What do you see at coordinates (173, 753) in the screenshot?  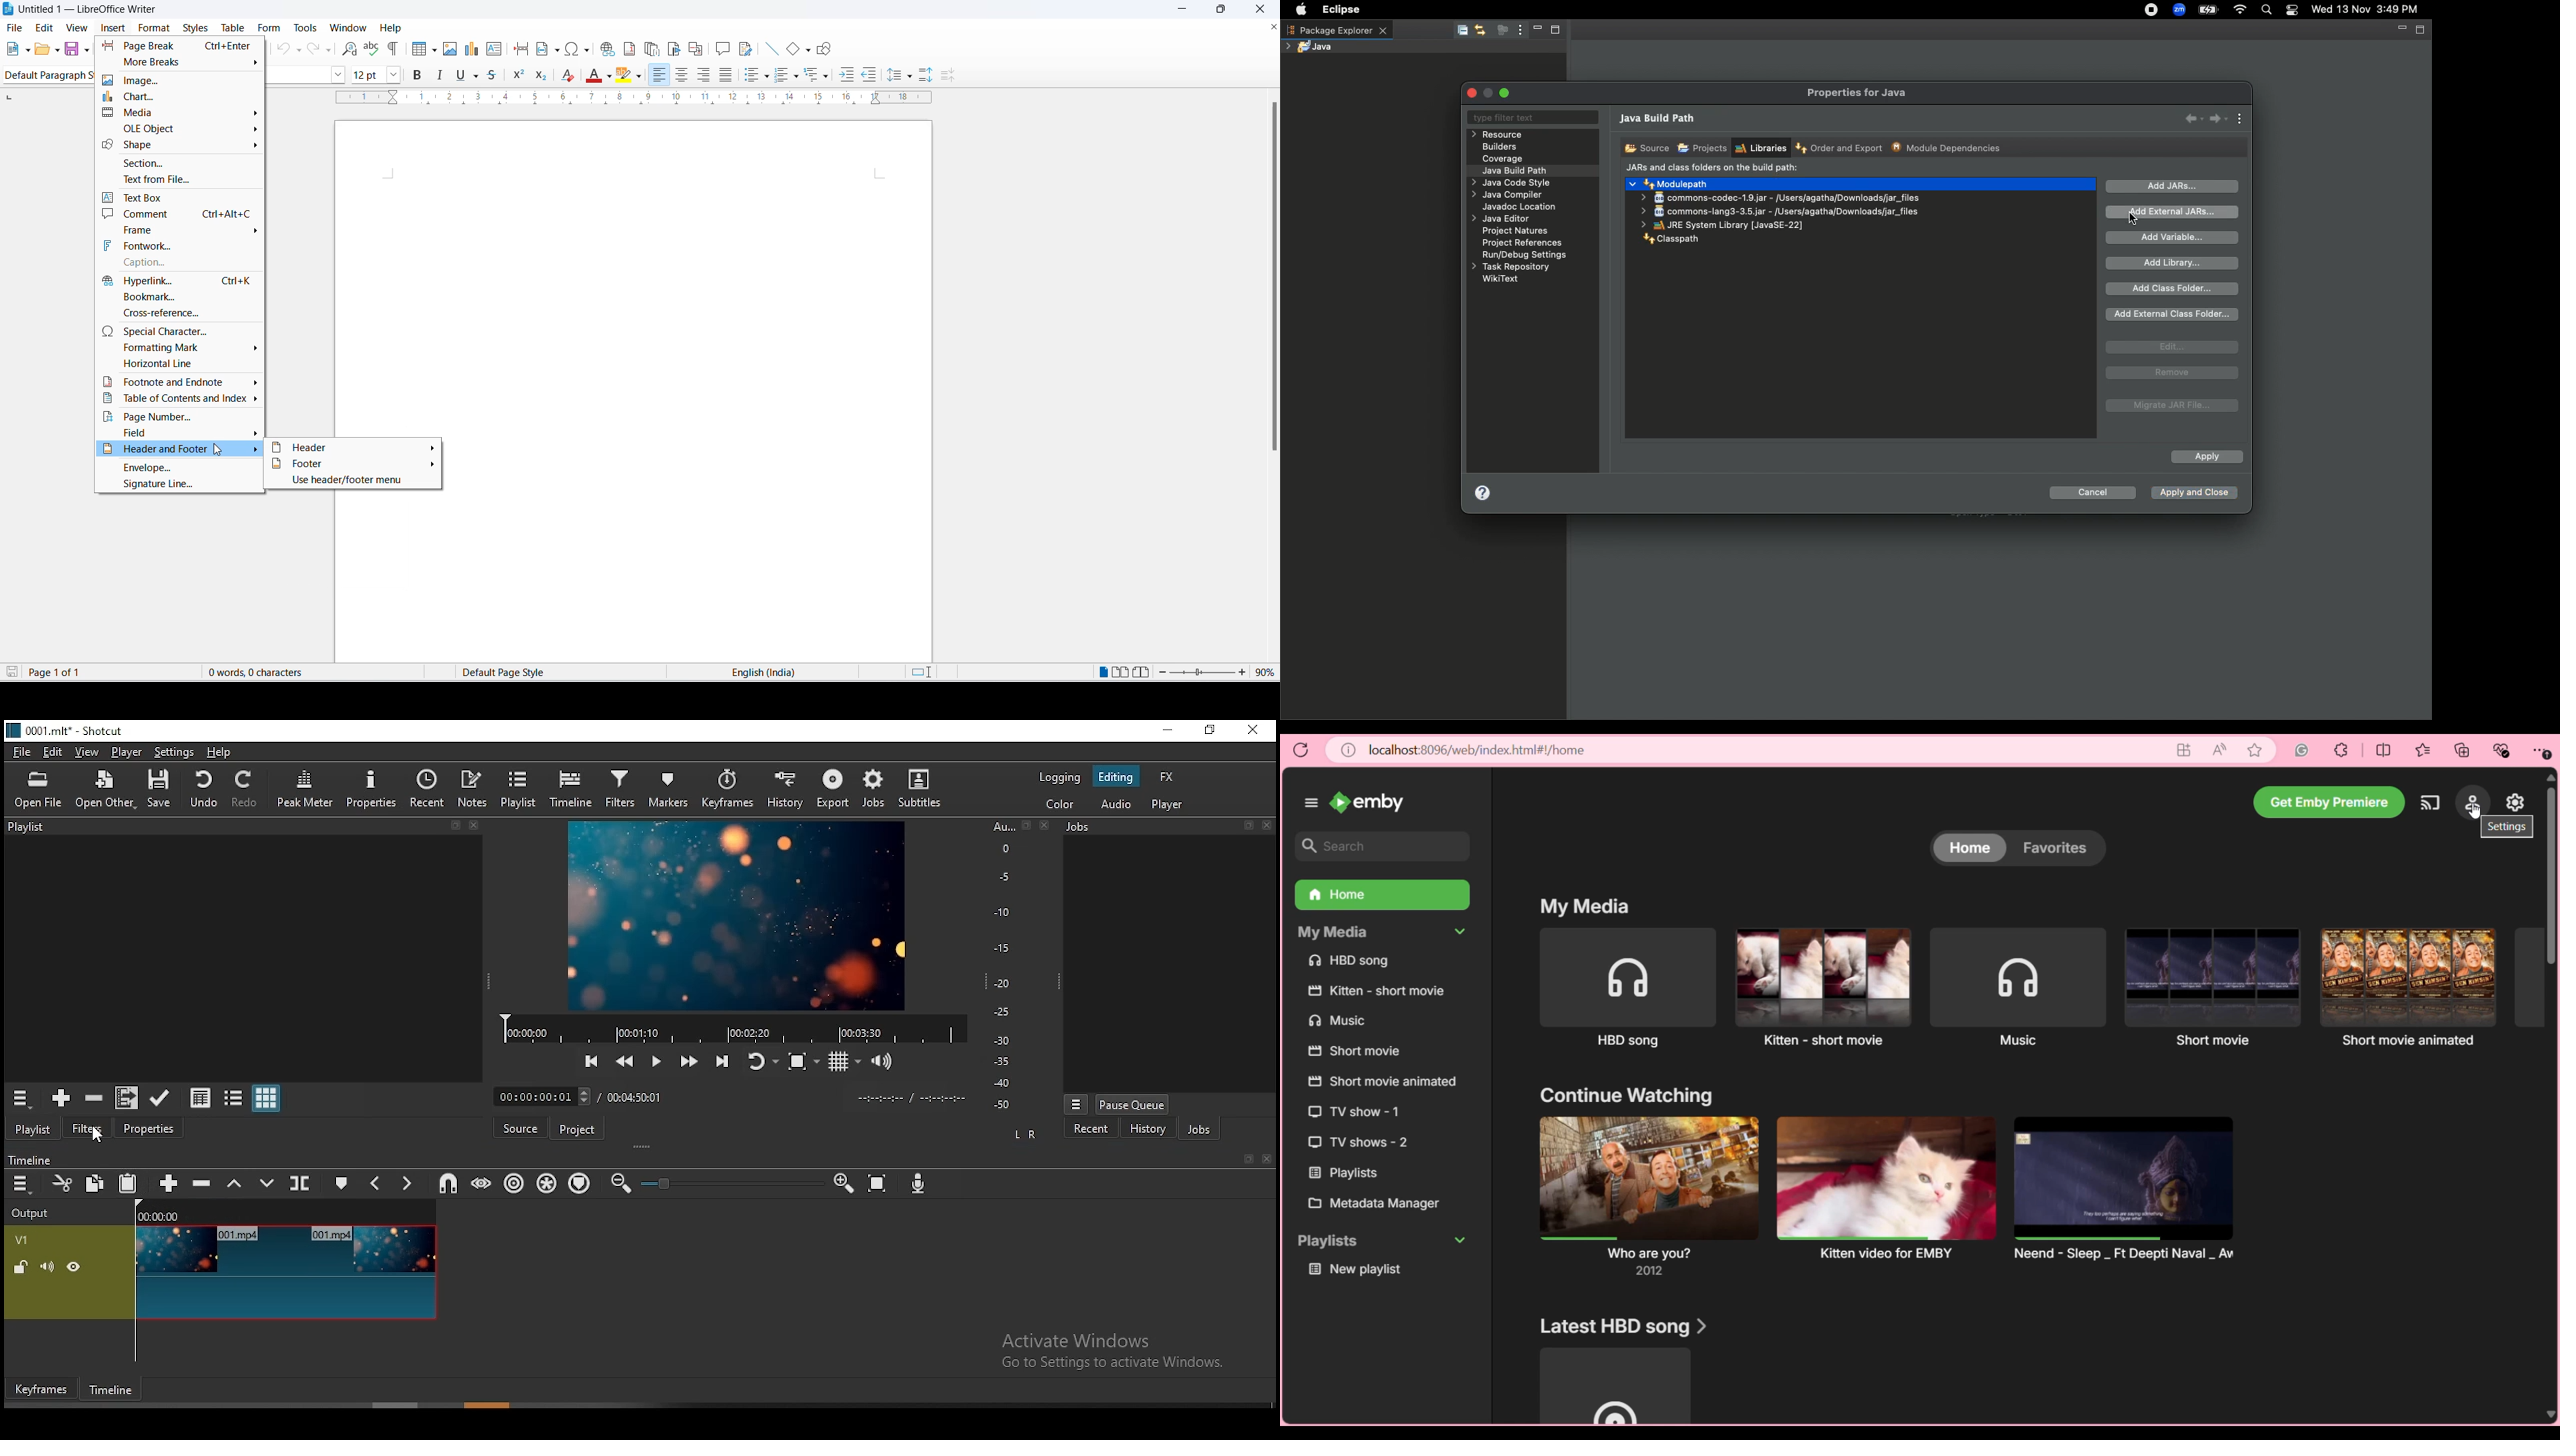 I see `settings` at bounding box center [173, 753].